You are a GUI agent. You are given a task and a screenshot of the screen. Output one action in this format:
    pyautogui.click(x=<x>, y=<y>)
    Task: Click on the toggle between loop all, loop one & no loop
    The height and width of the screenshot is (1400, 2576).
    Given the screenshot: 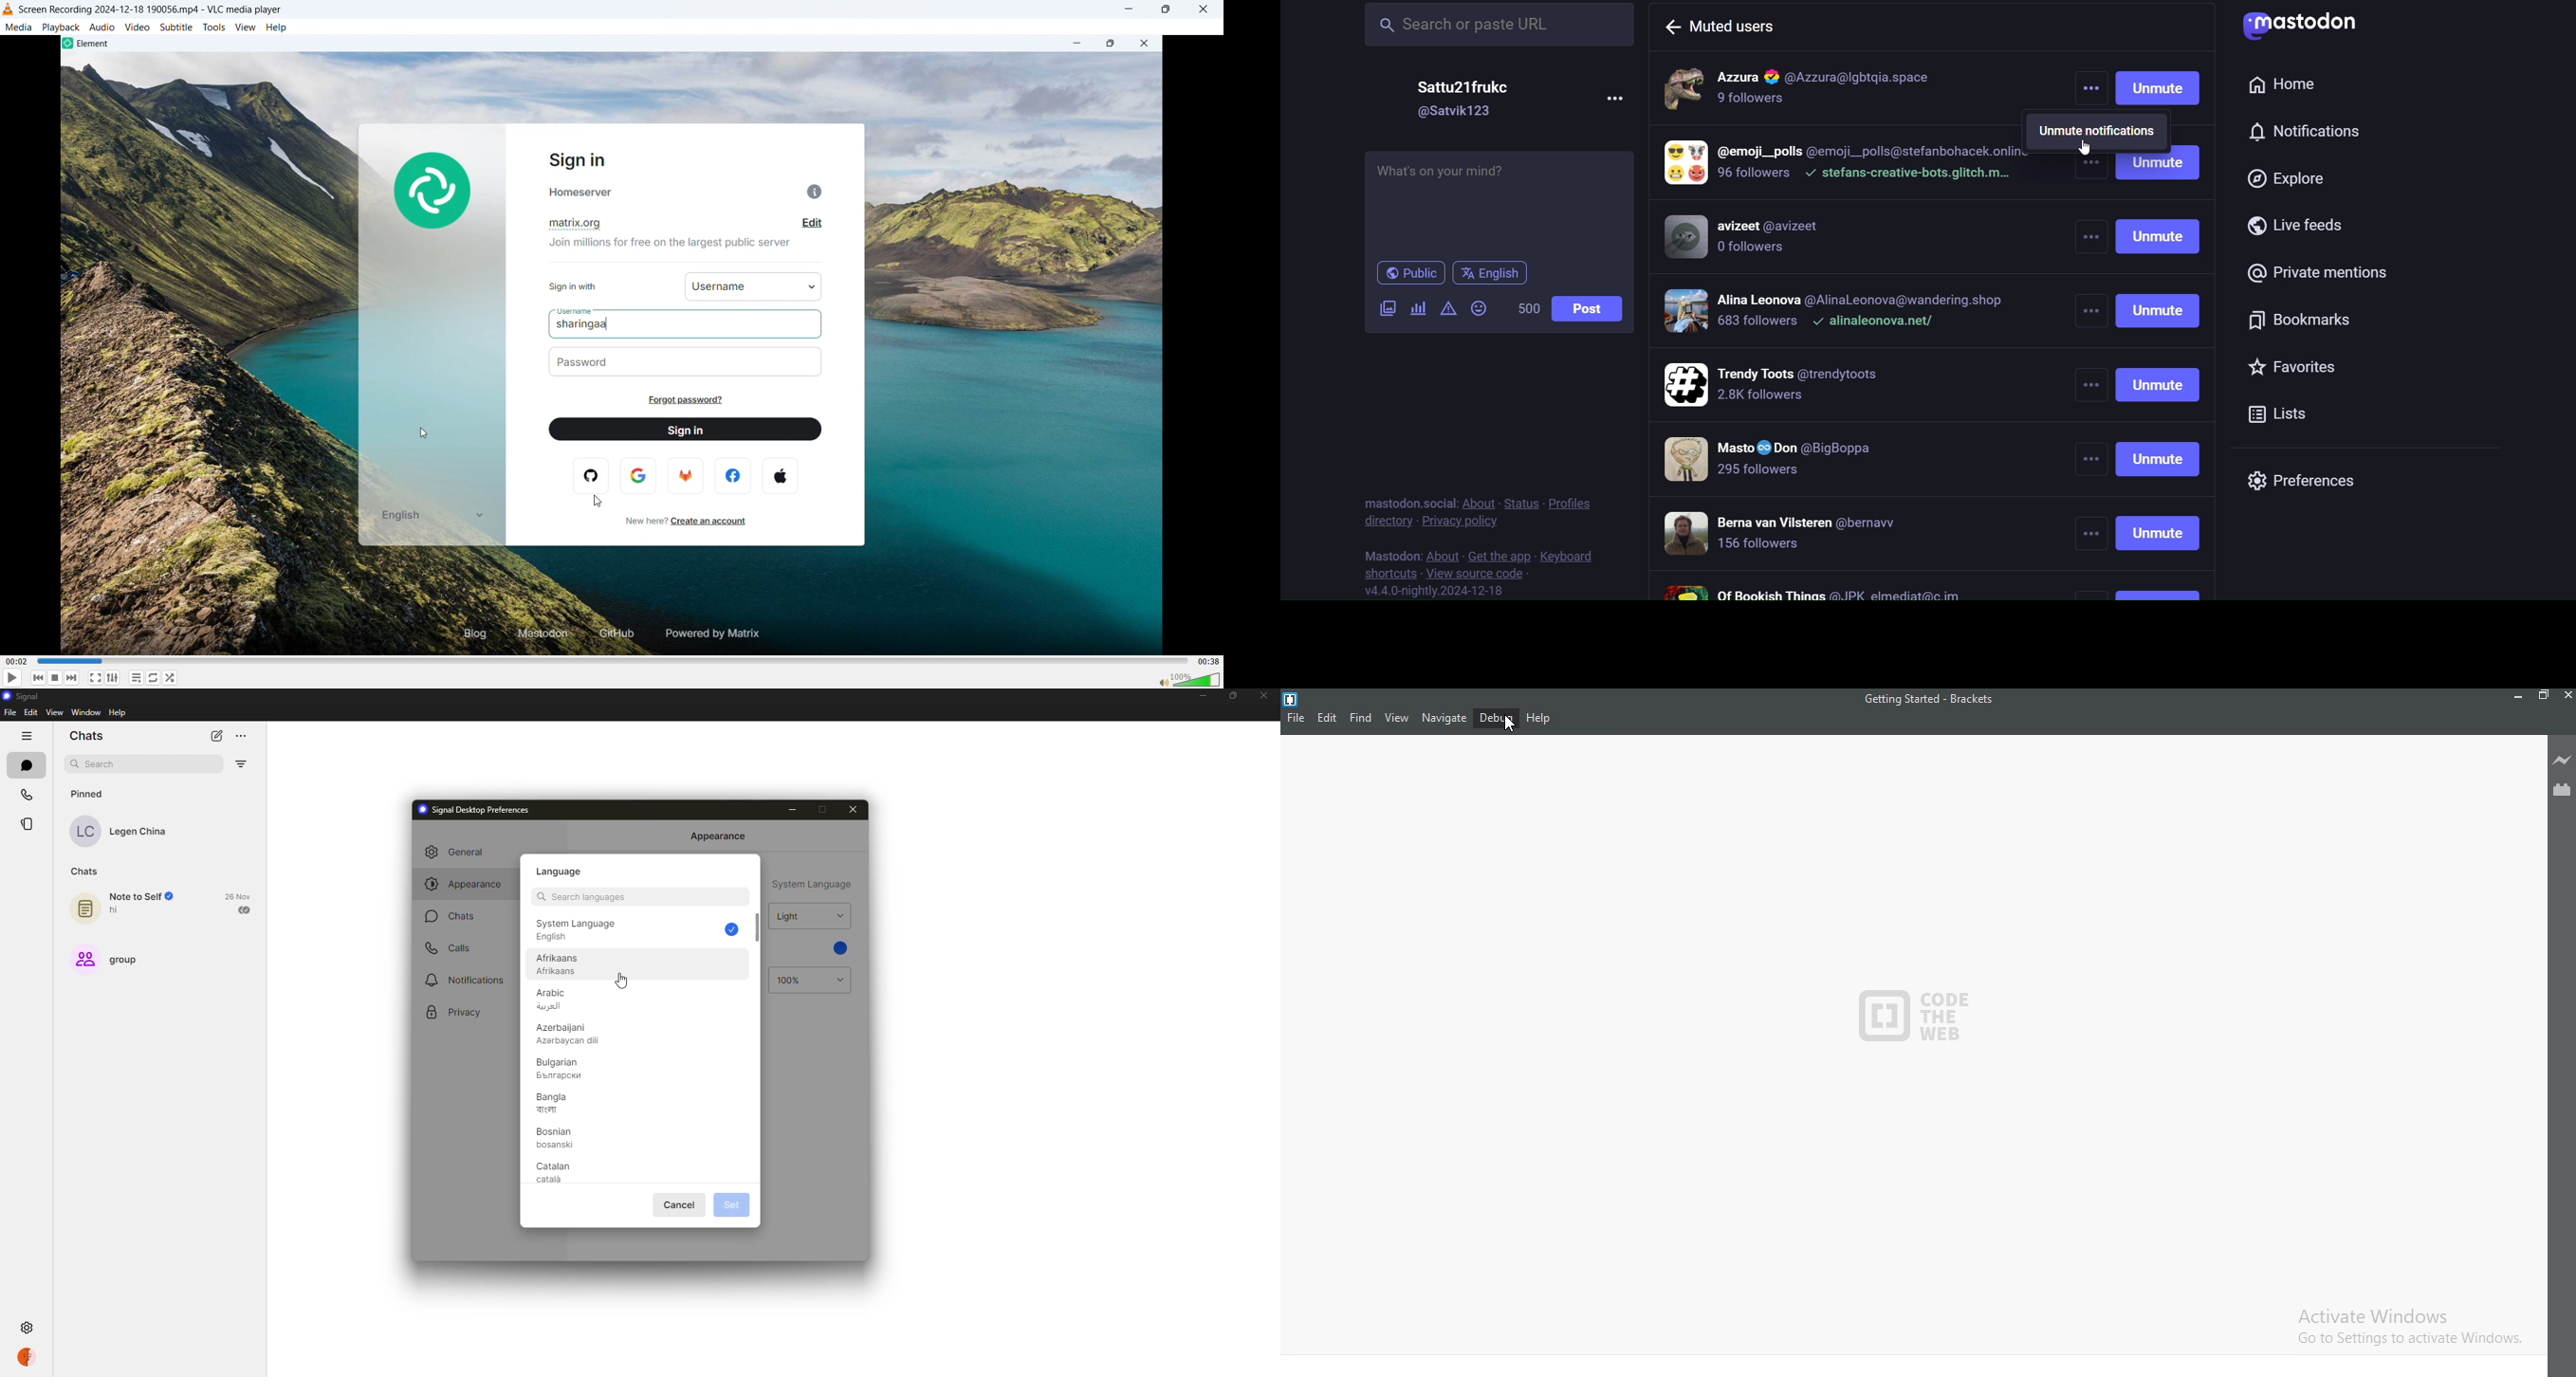 What is the action you would take?
    pyautogui.click(x=153, y=678)
    